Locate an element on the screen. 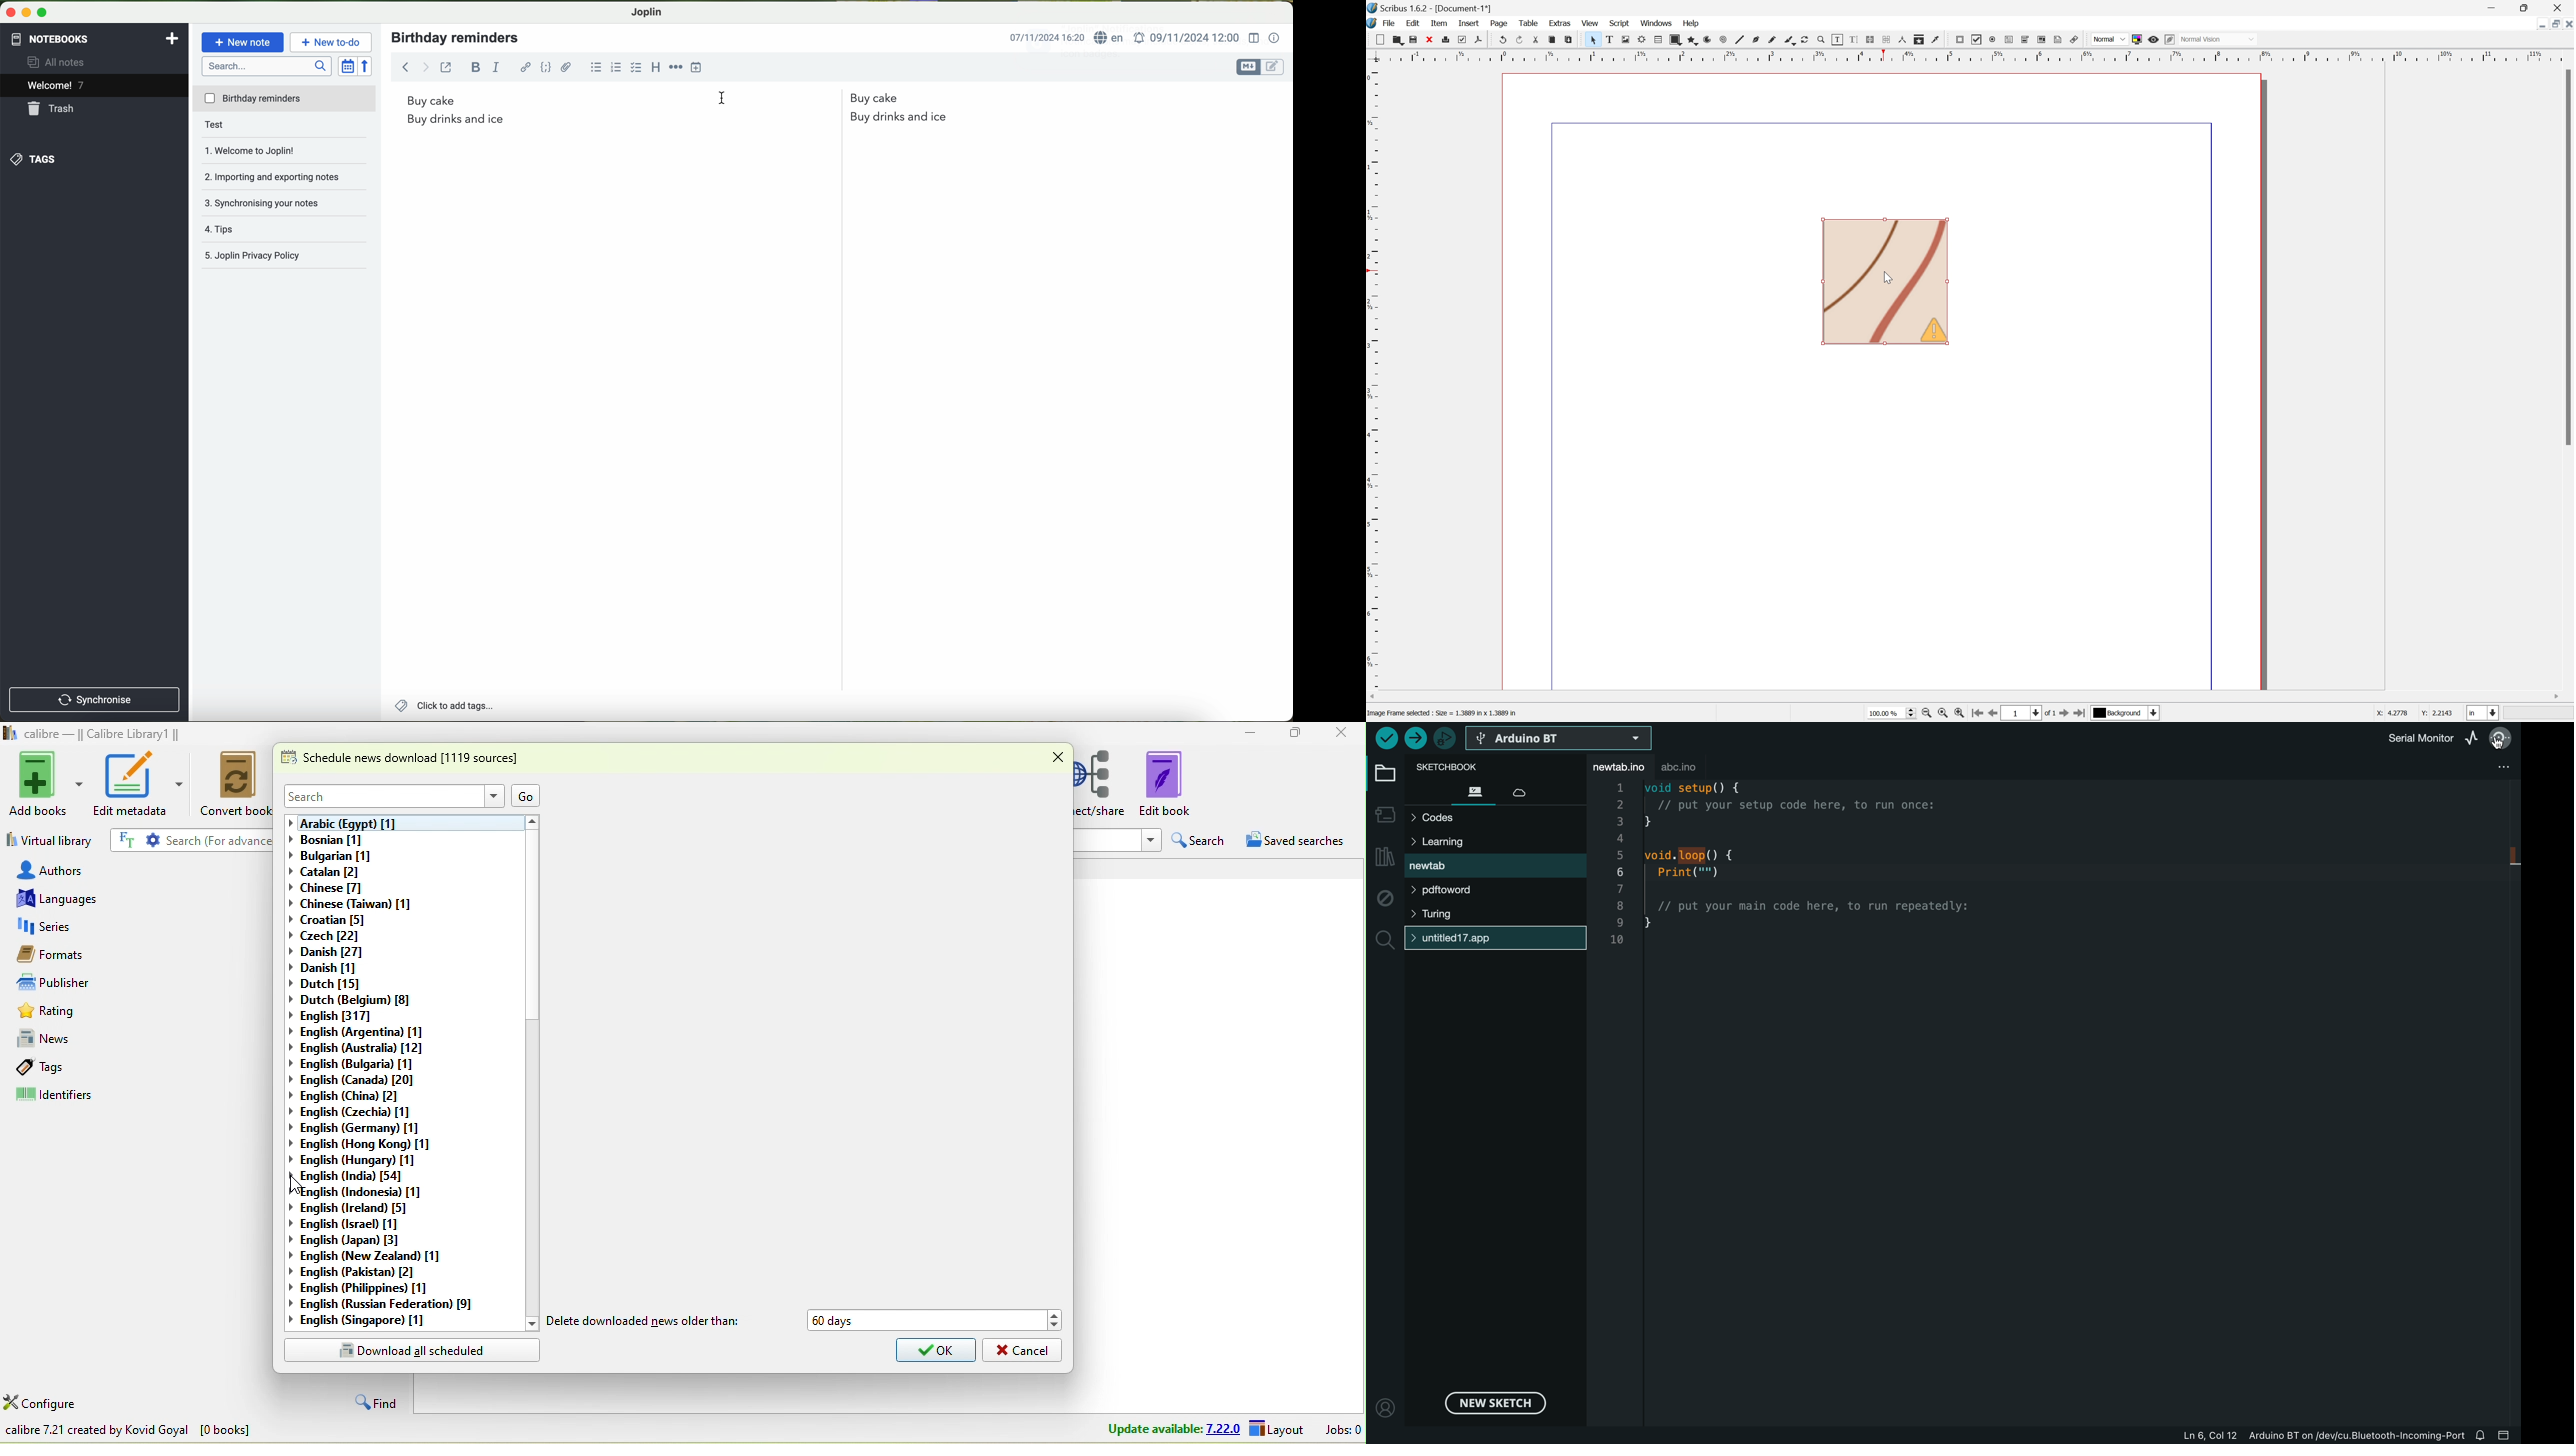 The image size is (2576, 1456). Joplin privacy policy is located at coordinates (254, 253).